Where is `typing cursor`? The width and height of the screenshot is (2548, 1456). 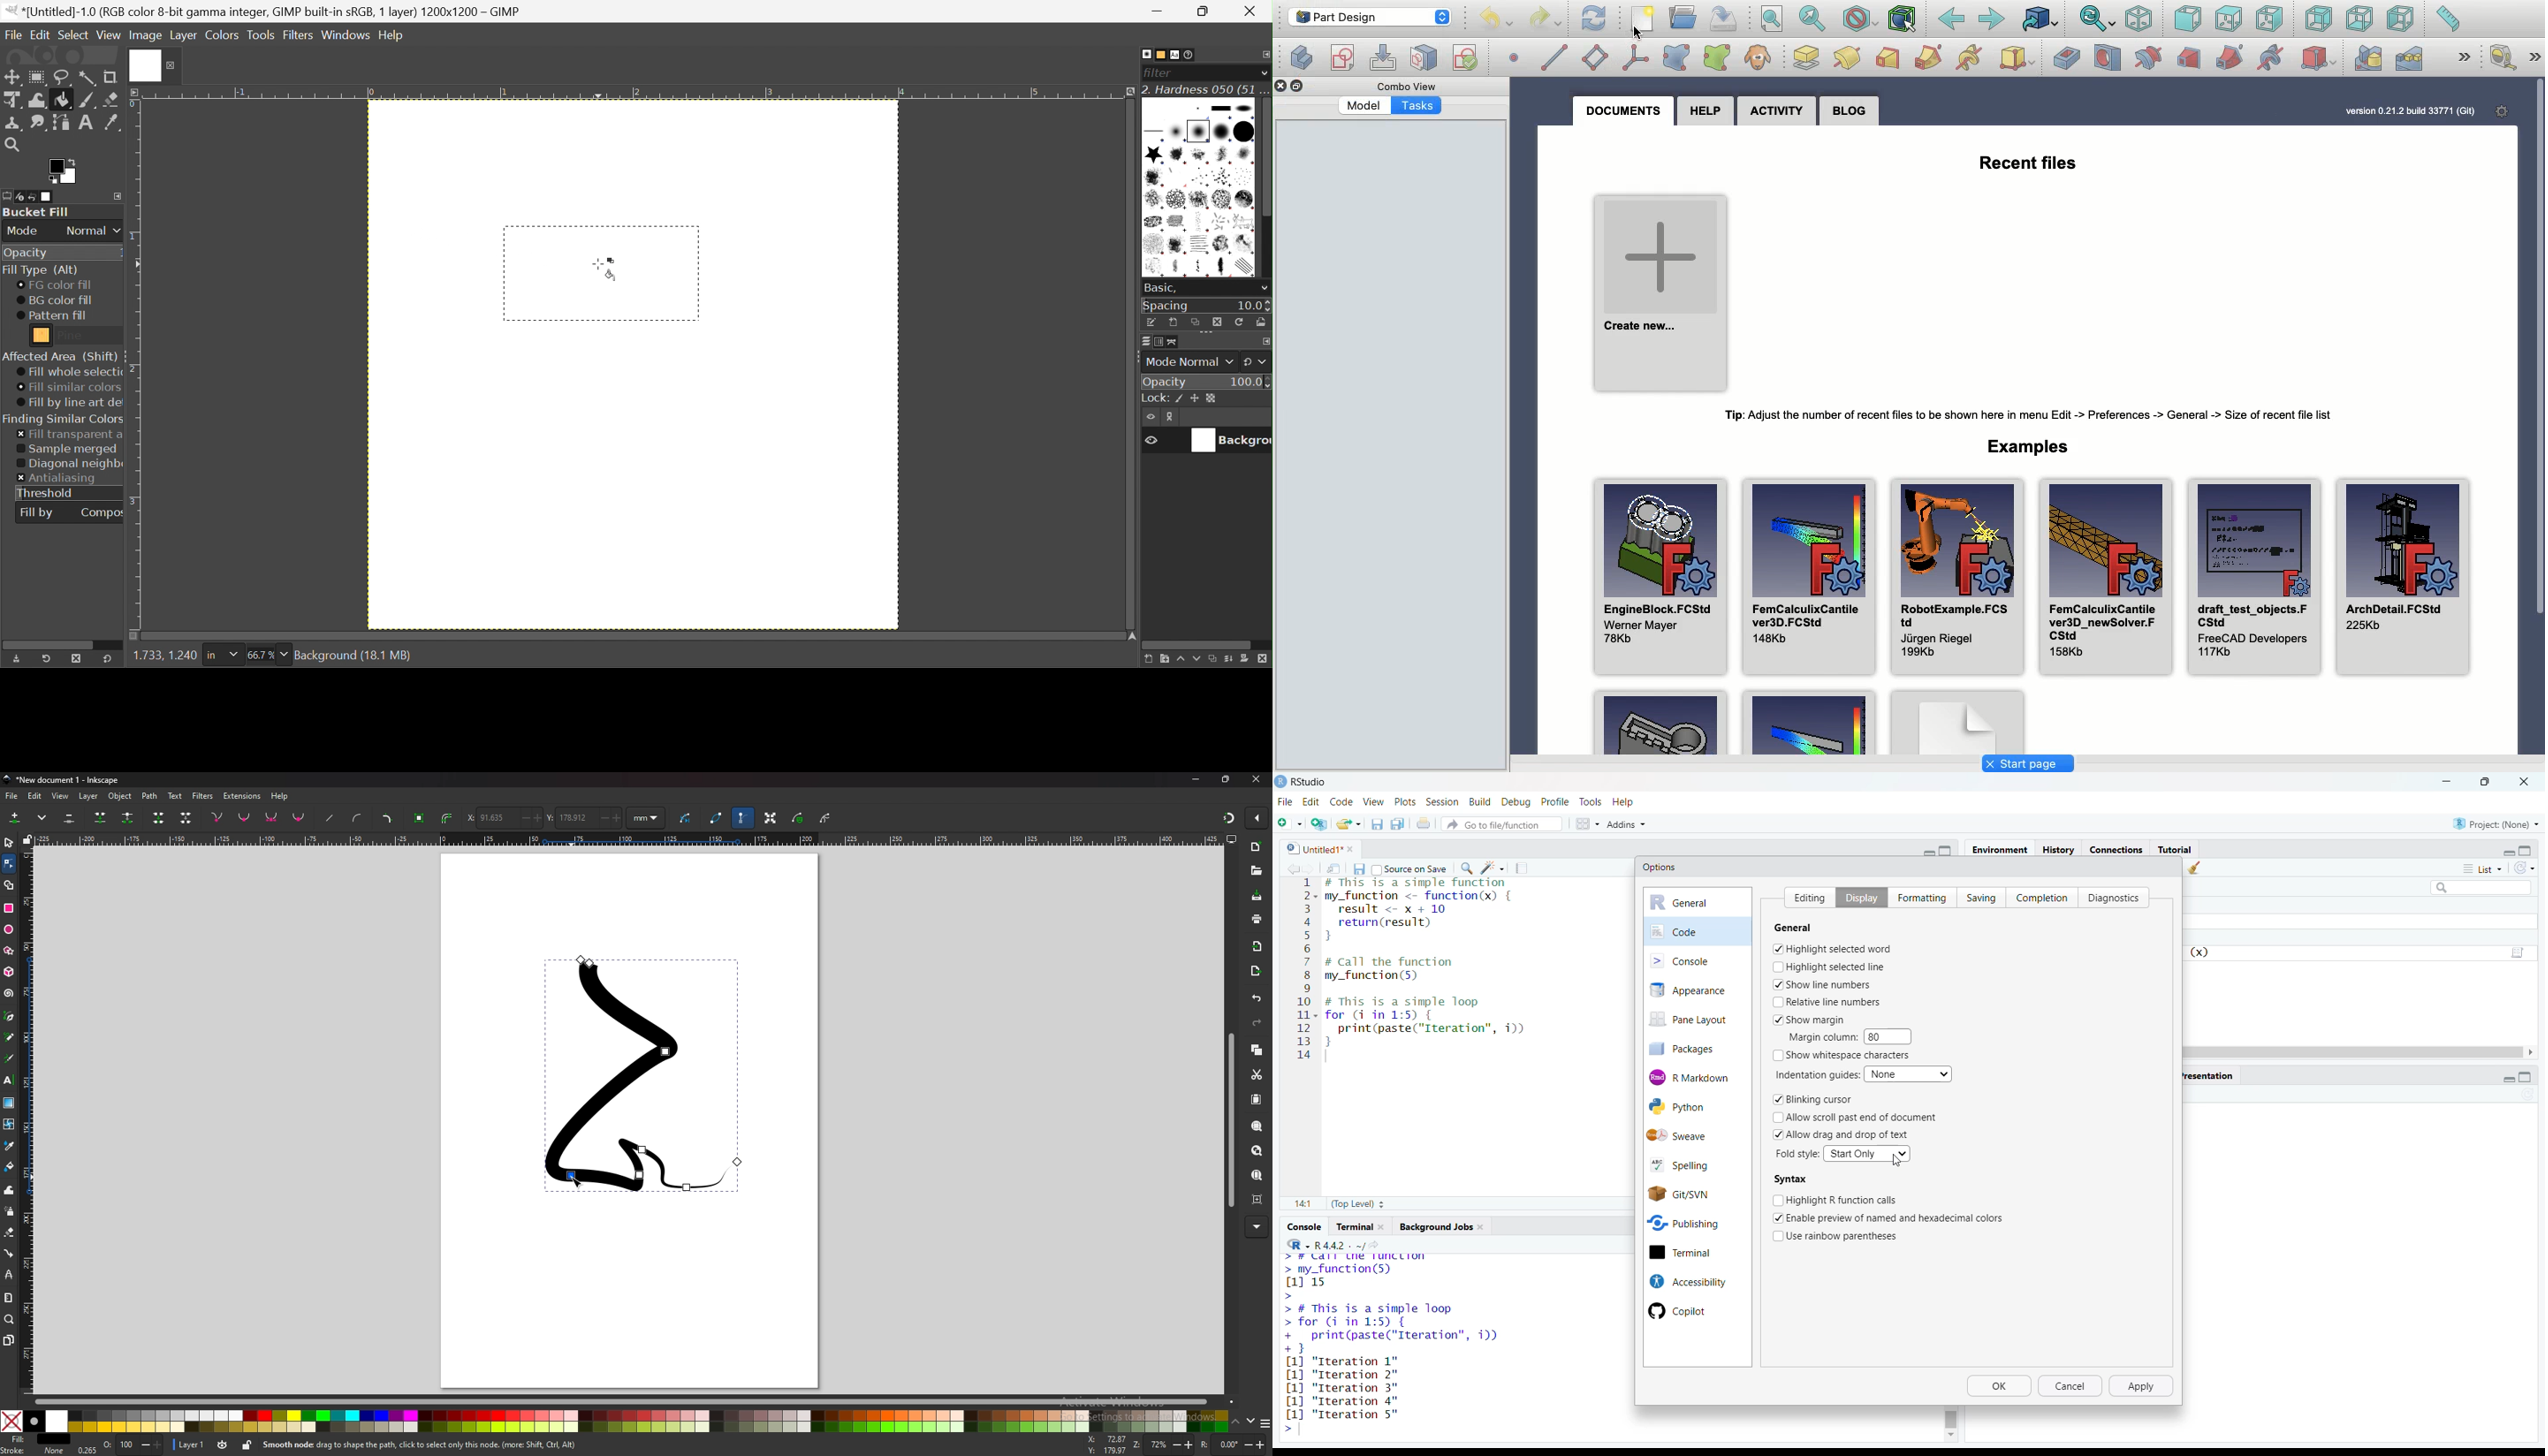
typing cursor is located at coordinates (1330, 1057).